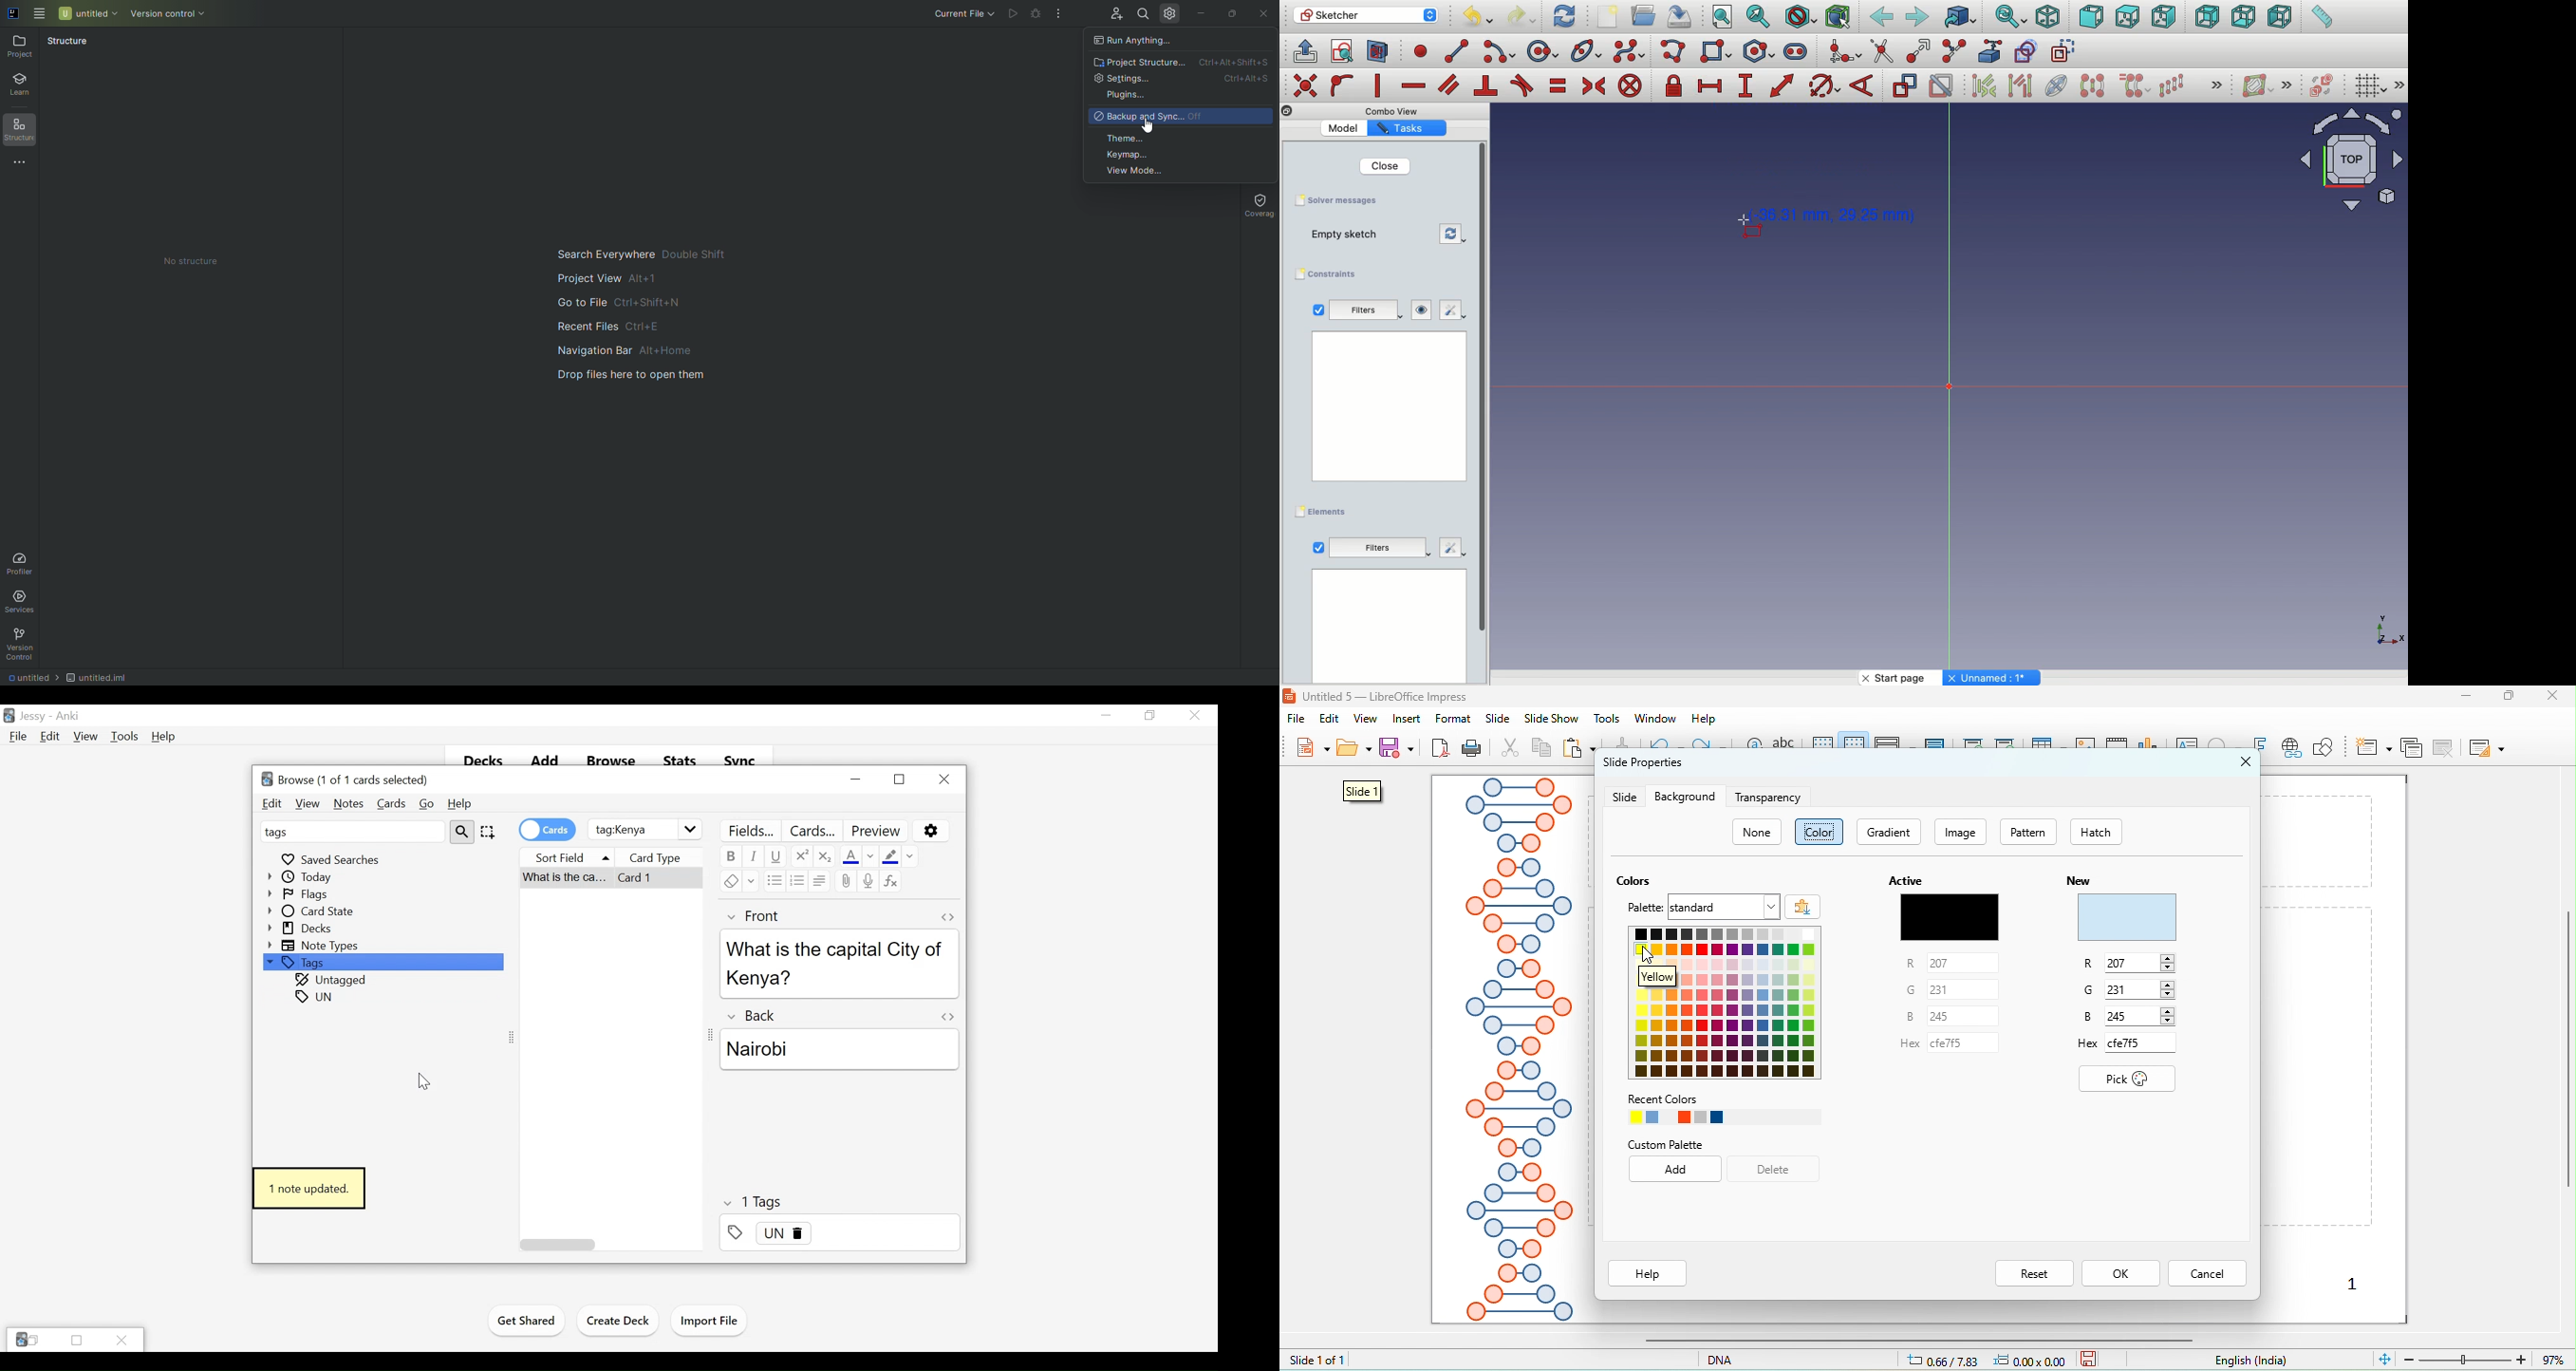 Image resolution: width=2576 pixels, height=1372 pixels. I want to click on Back, so click(1882, 17).